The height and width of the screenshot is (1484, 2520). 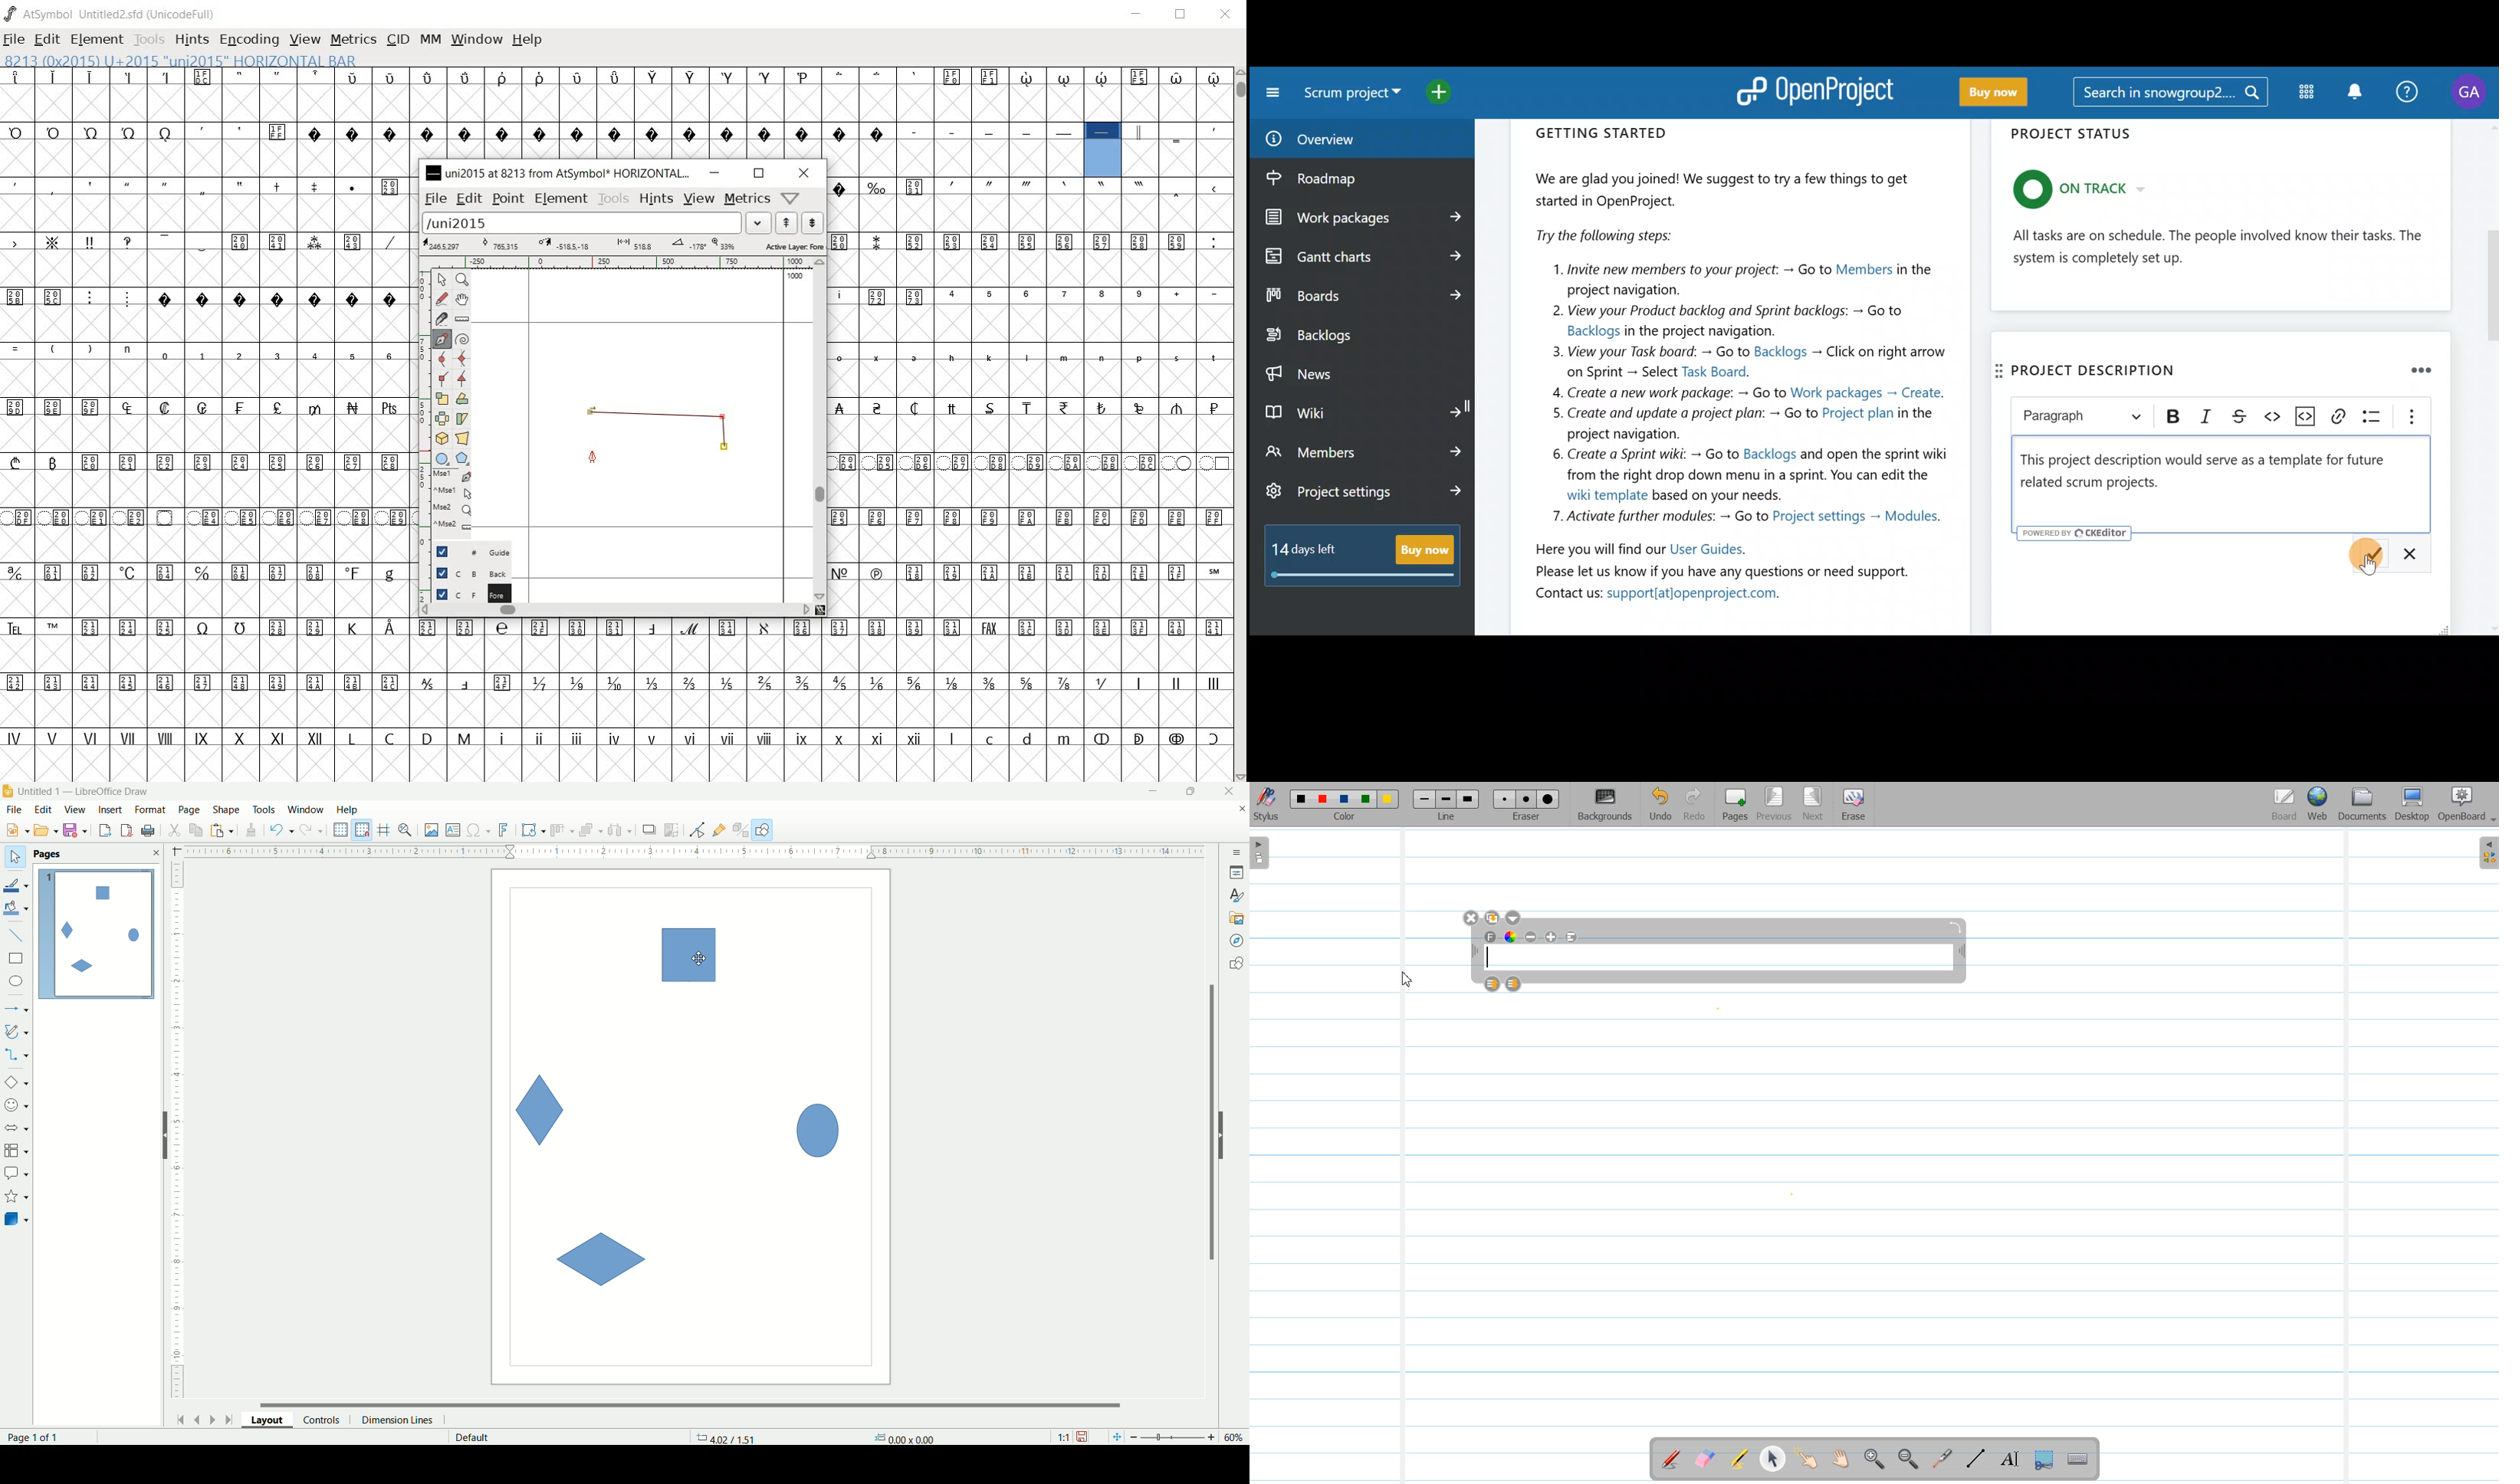 What do you see at coordinates (441, 418) in the screenshot?
I see `flip the selection` at bounding box center [441, 418].